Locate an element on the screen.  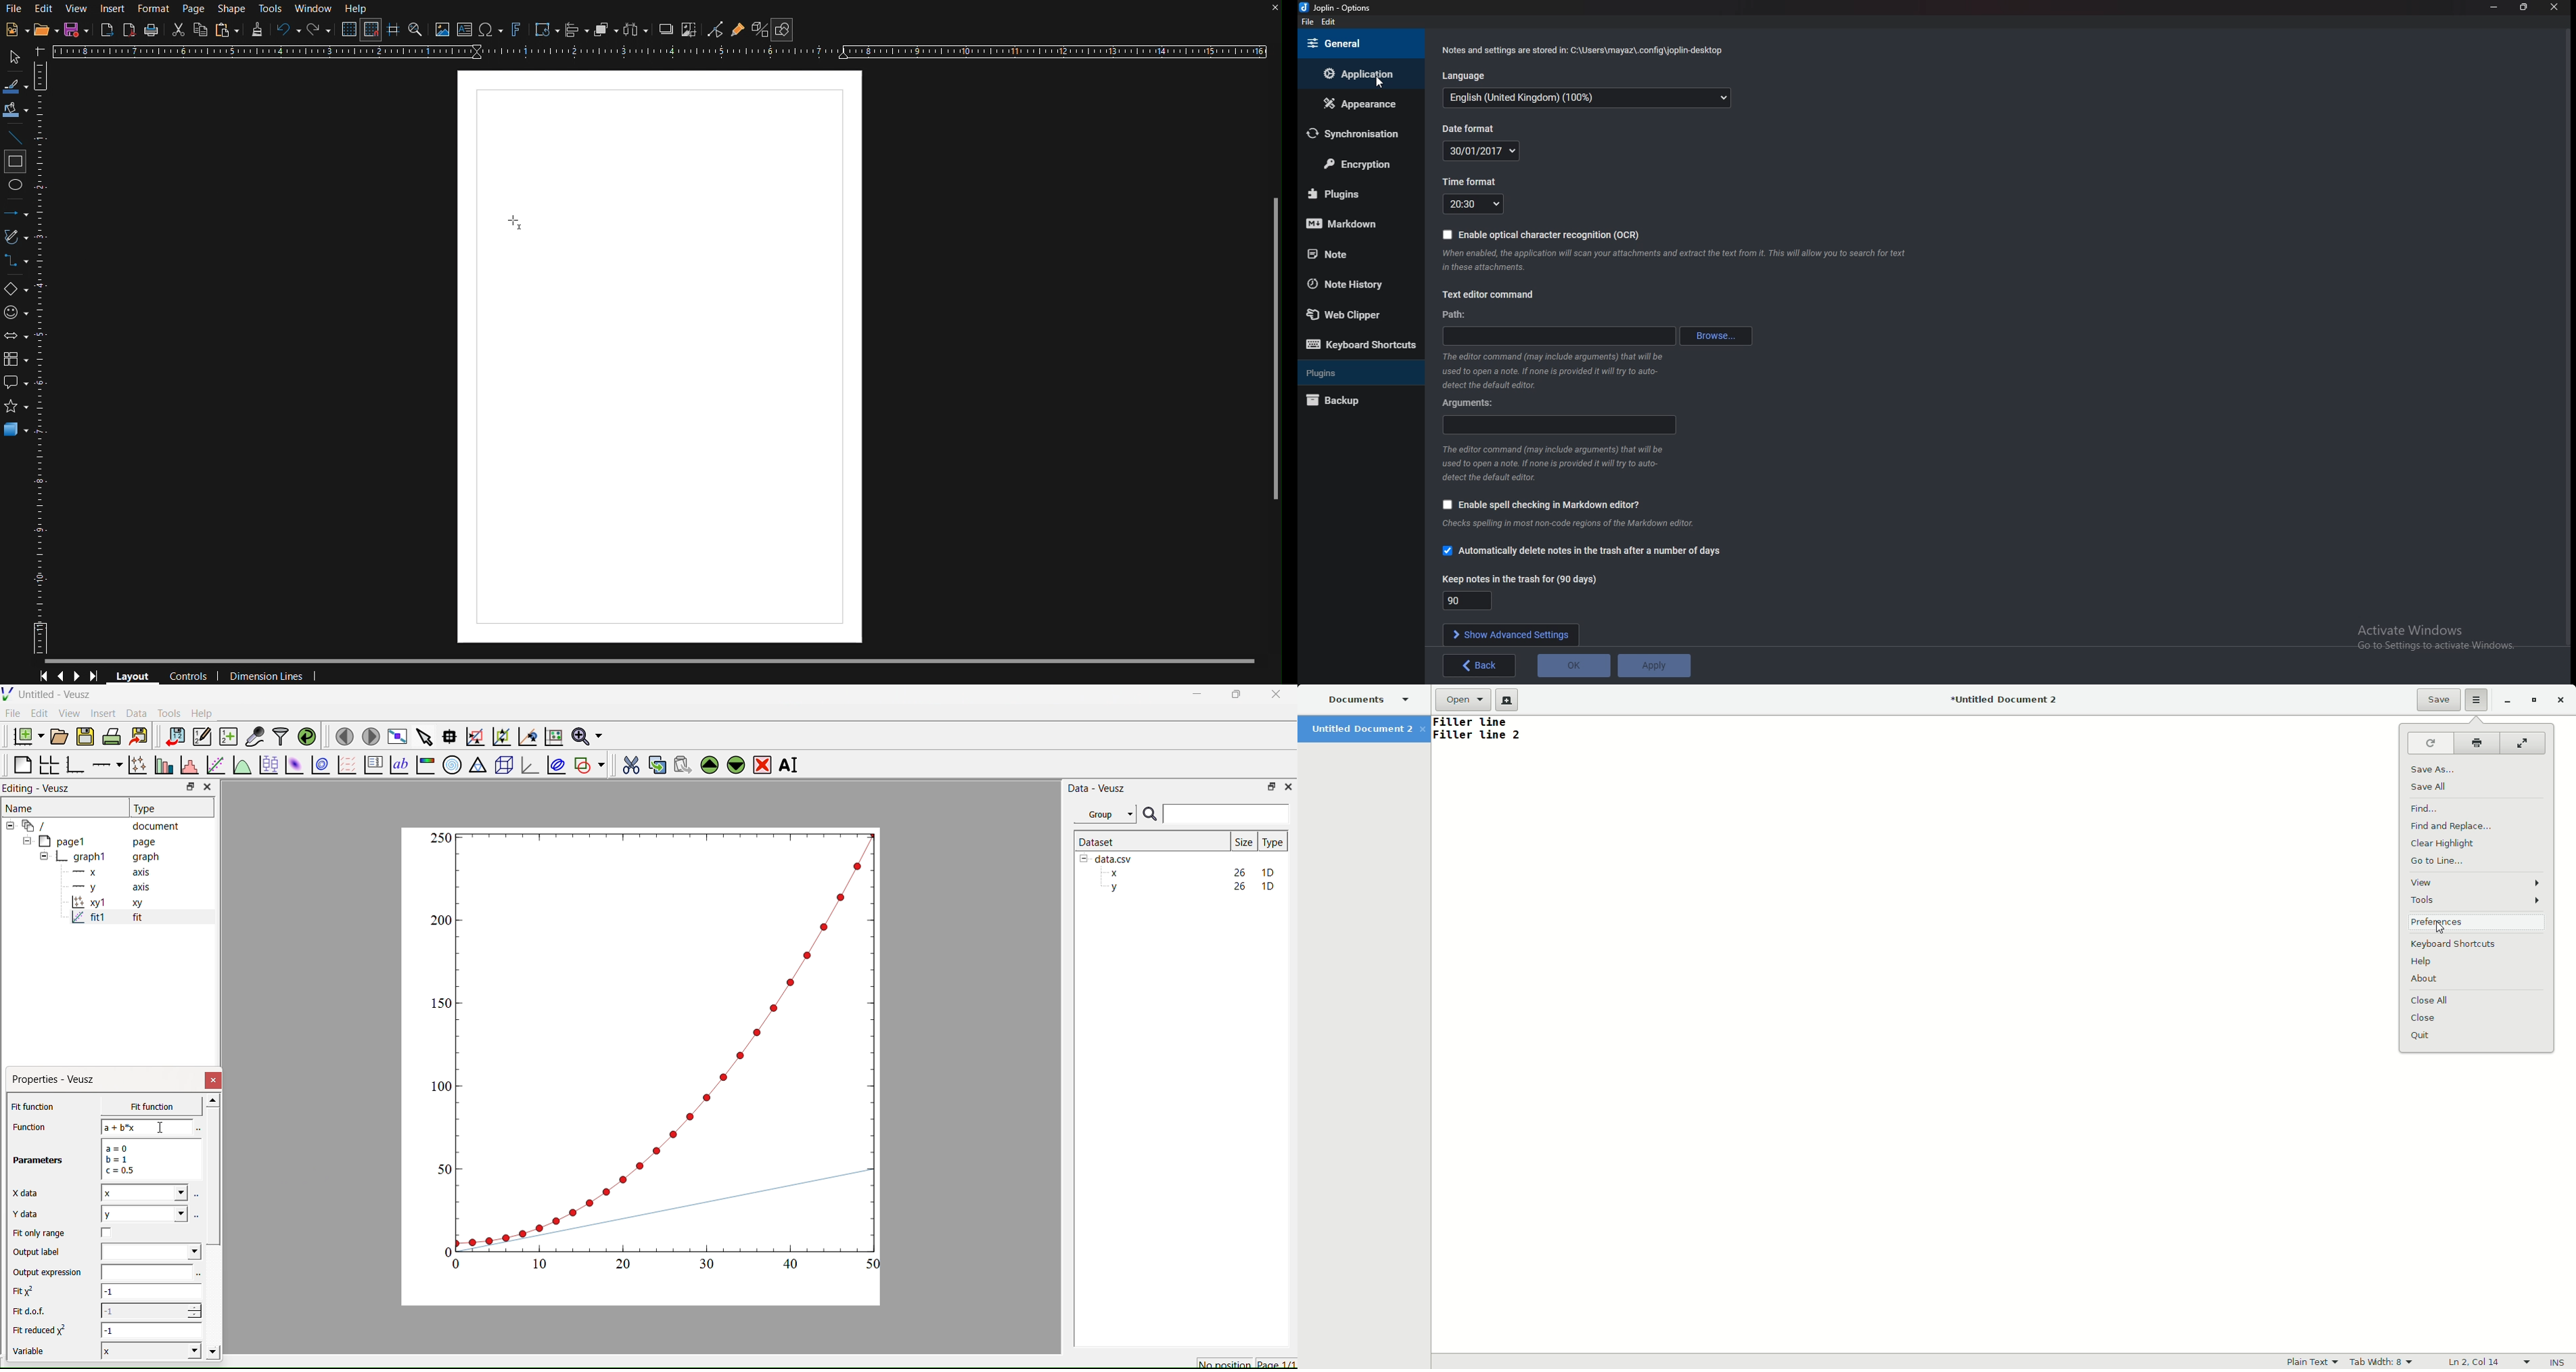
Dropdown is located at coordinates (151, 1252).